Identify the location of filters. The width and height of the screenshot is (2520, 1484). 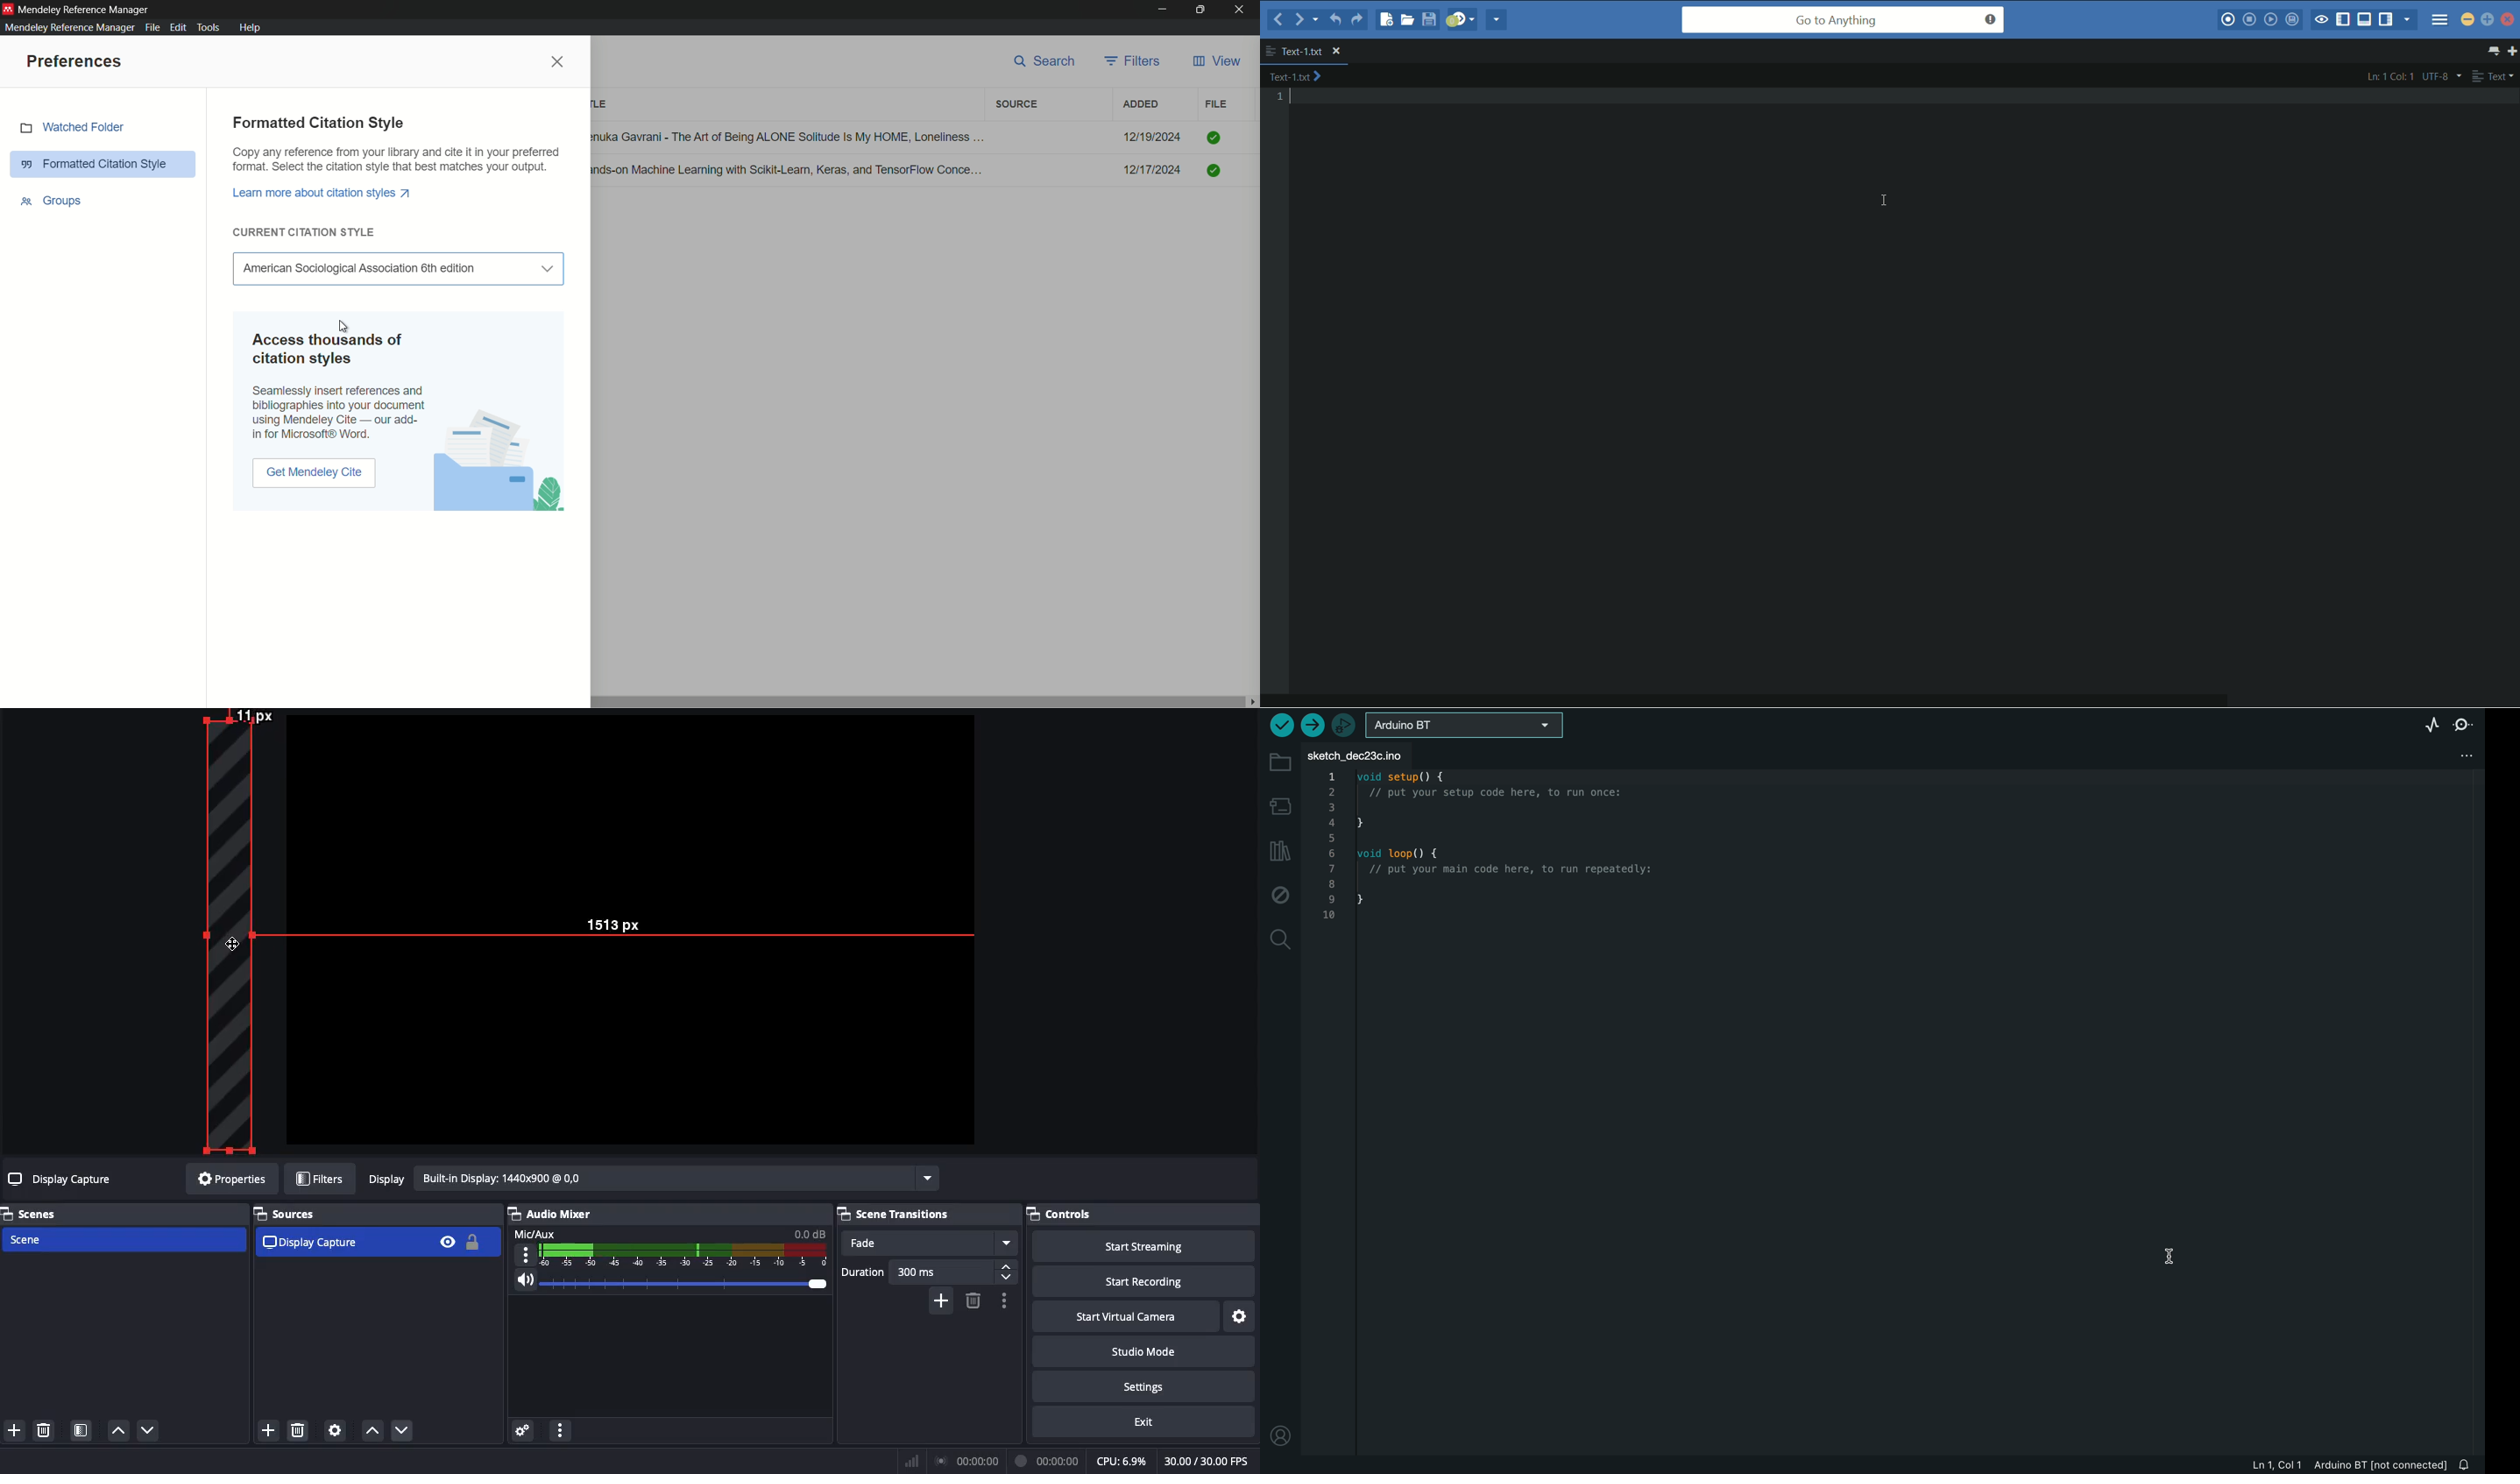
(1135, 62).